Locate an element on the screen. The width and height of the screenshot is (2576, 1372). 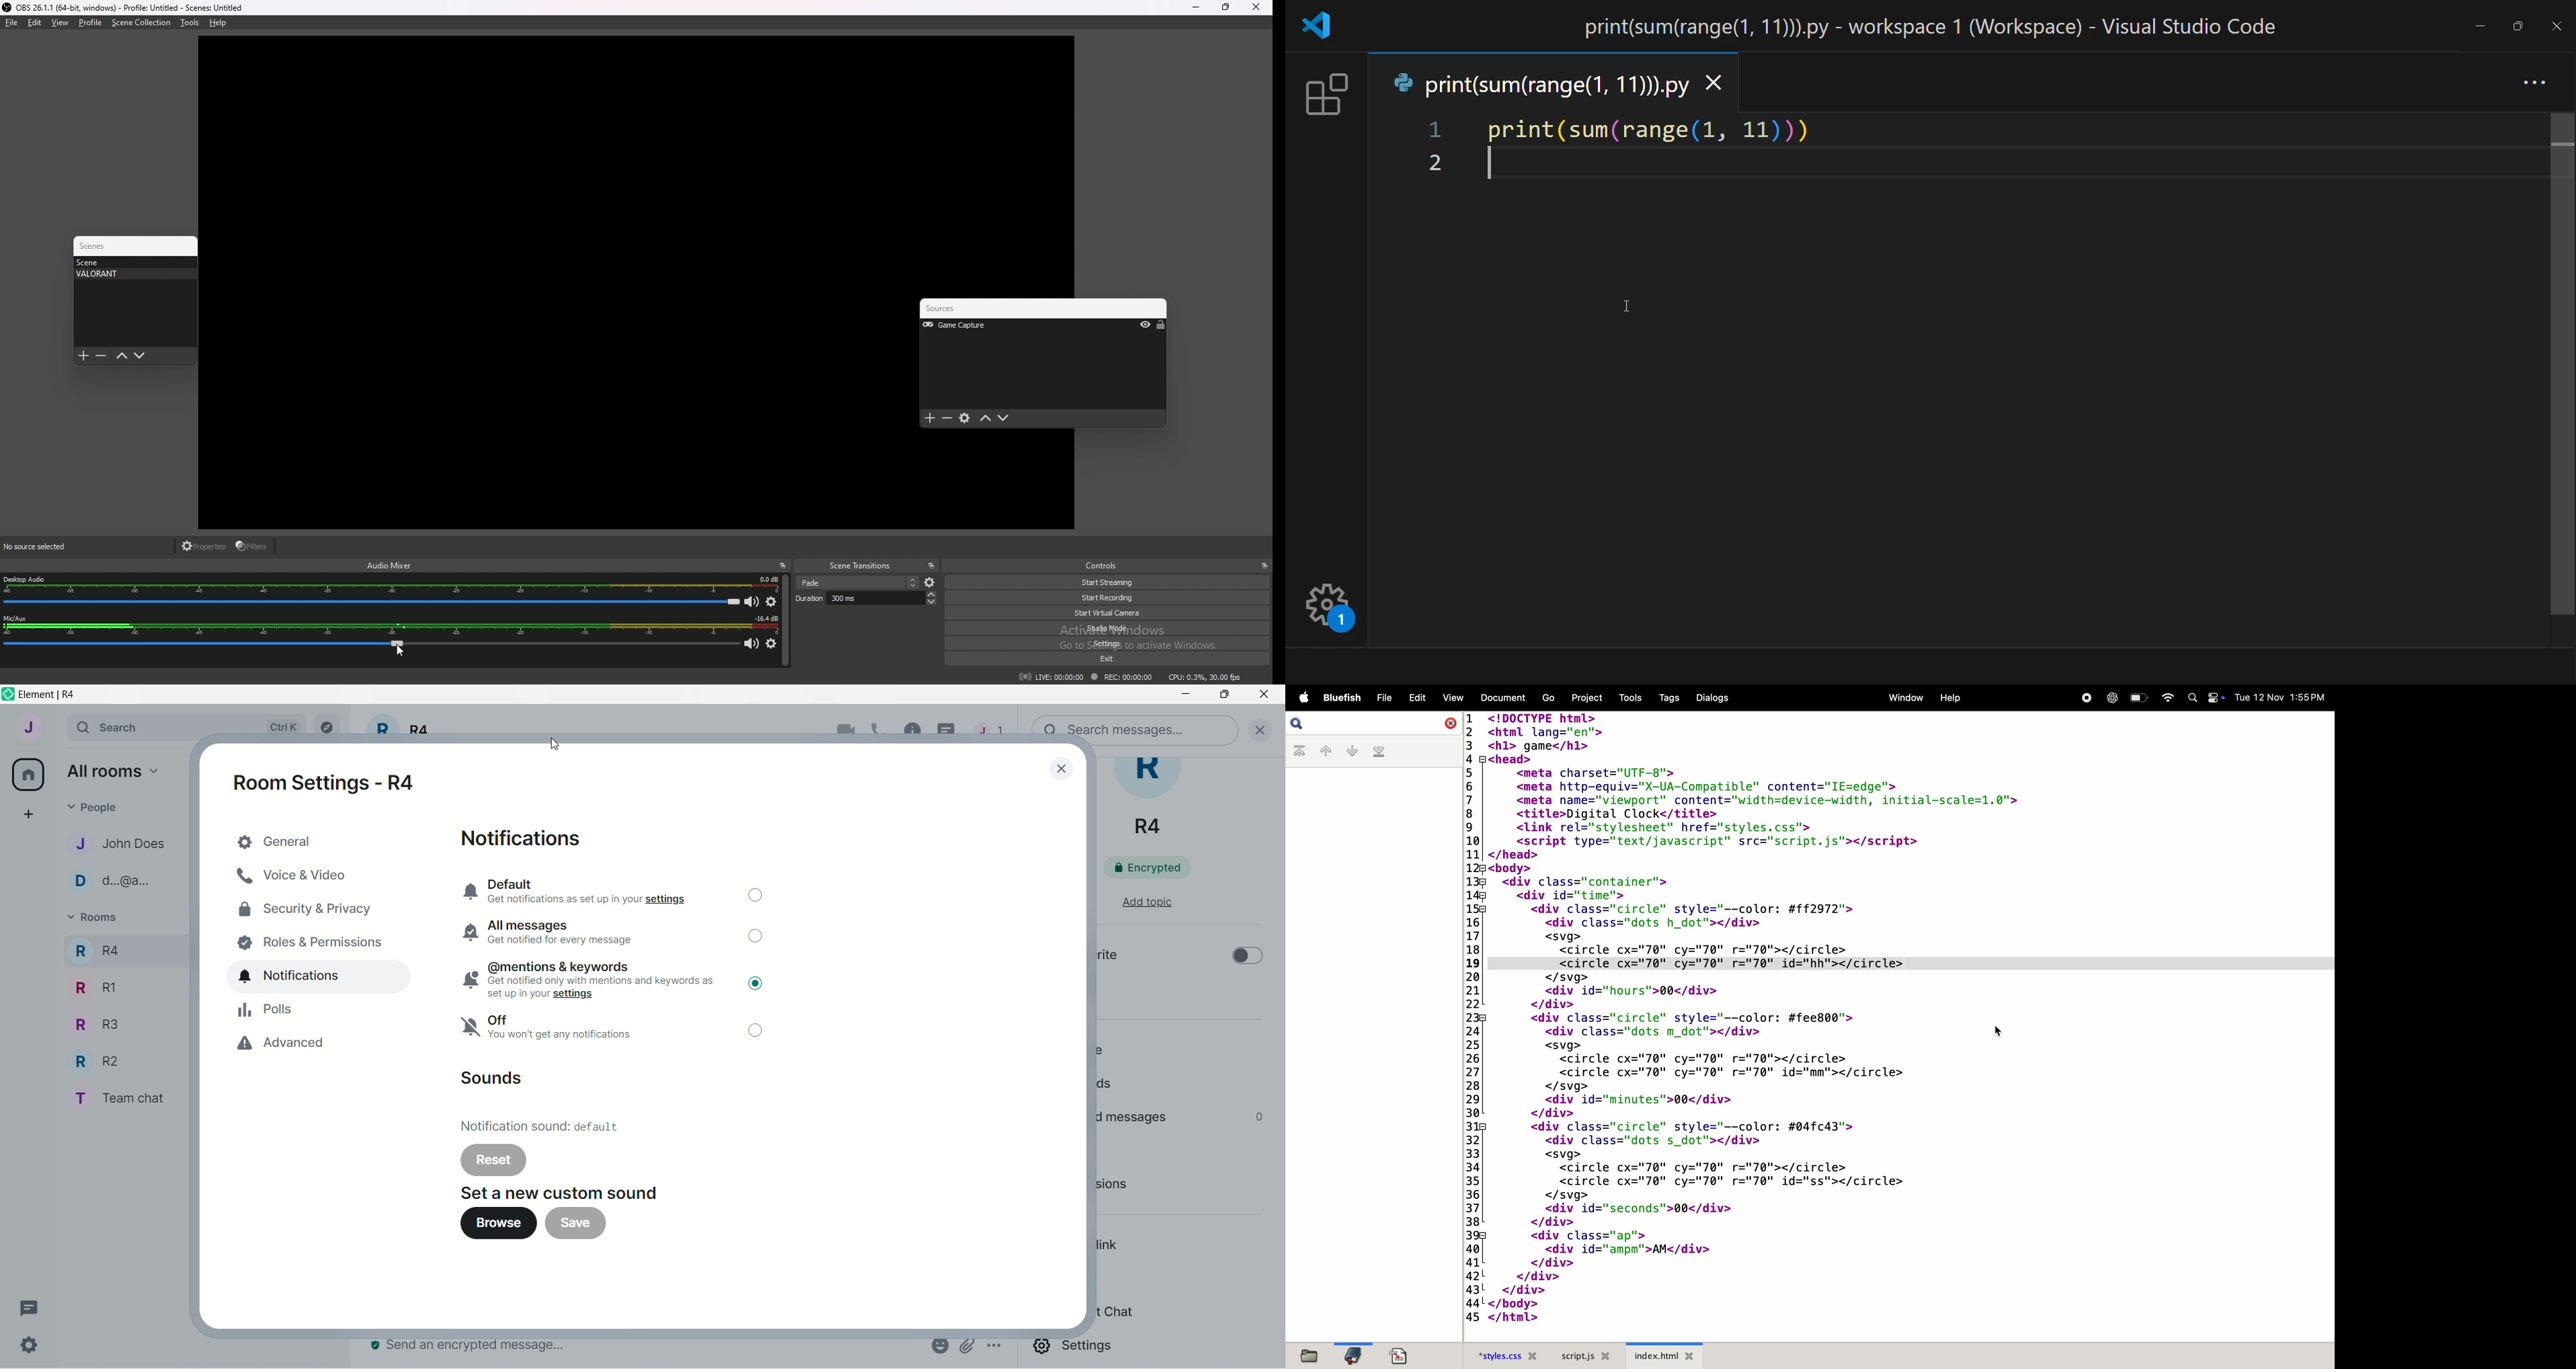
source selected is located at coordinates (44, 547).